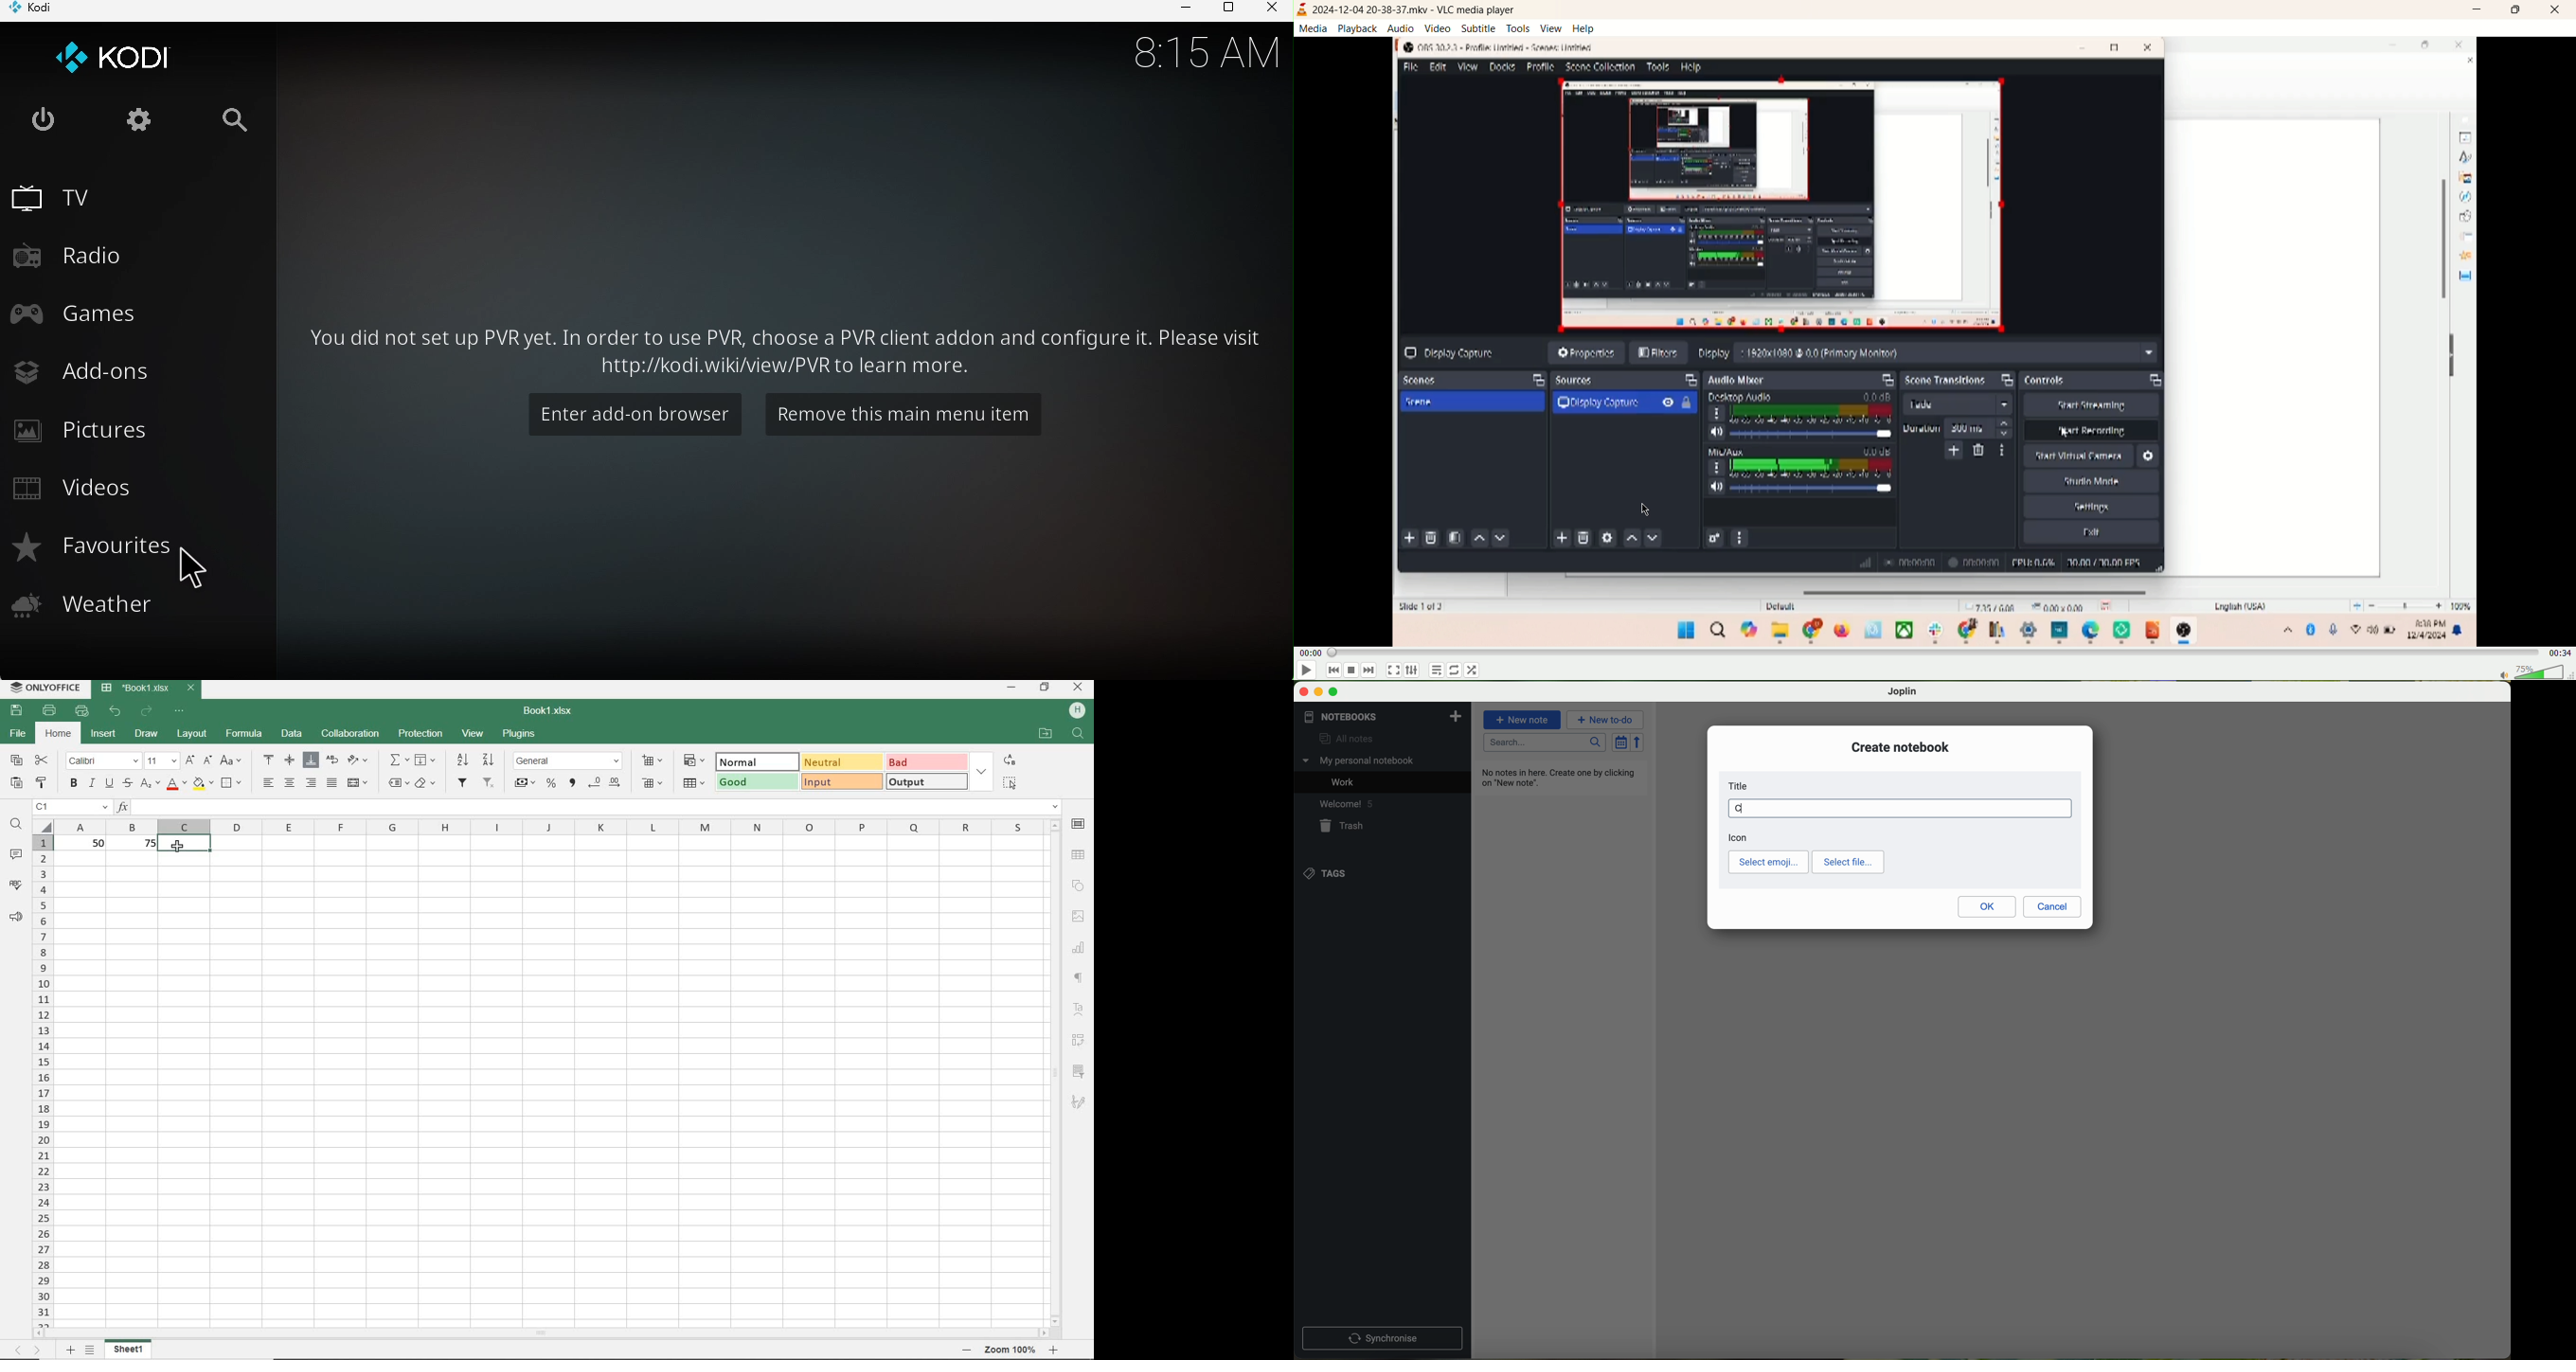 This screenshot has height=1372, width=2576. Describe the element at coordinates (1010, 761) in the screenshot. I see `replace` at that location.